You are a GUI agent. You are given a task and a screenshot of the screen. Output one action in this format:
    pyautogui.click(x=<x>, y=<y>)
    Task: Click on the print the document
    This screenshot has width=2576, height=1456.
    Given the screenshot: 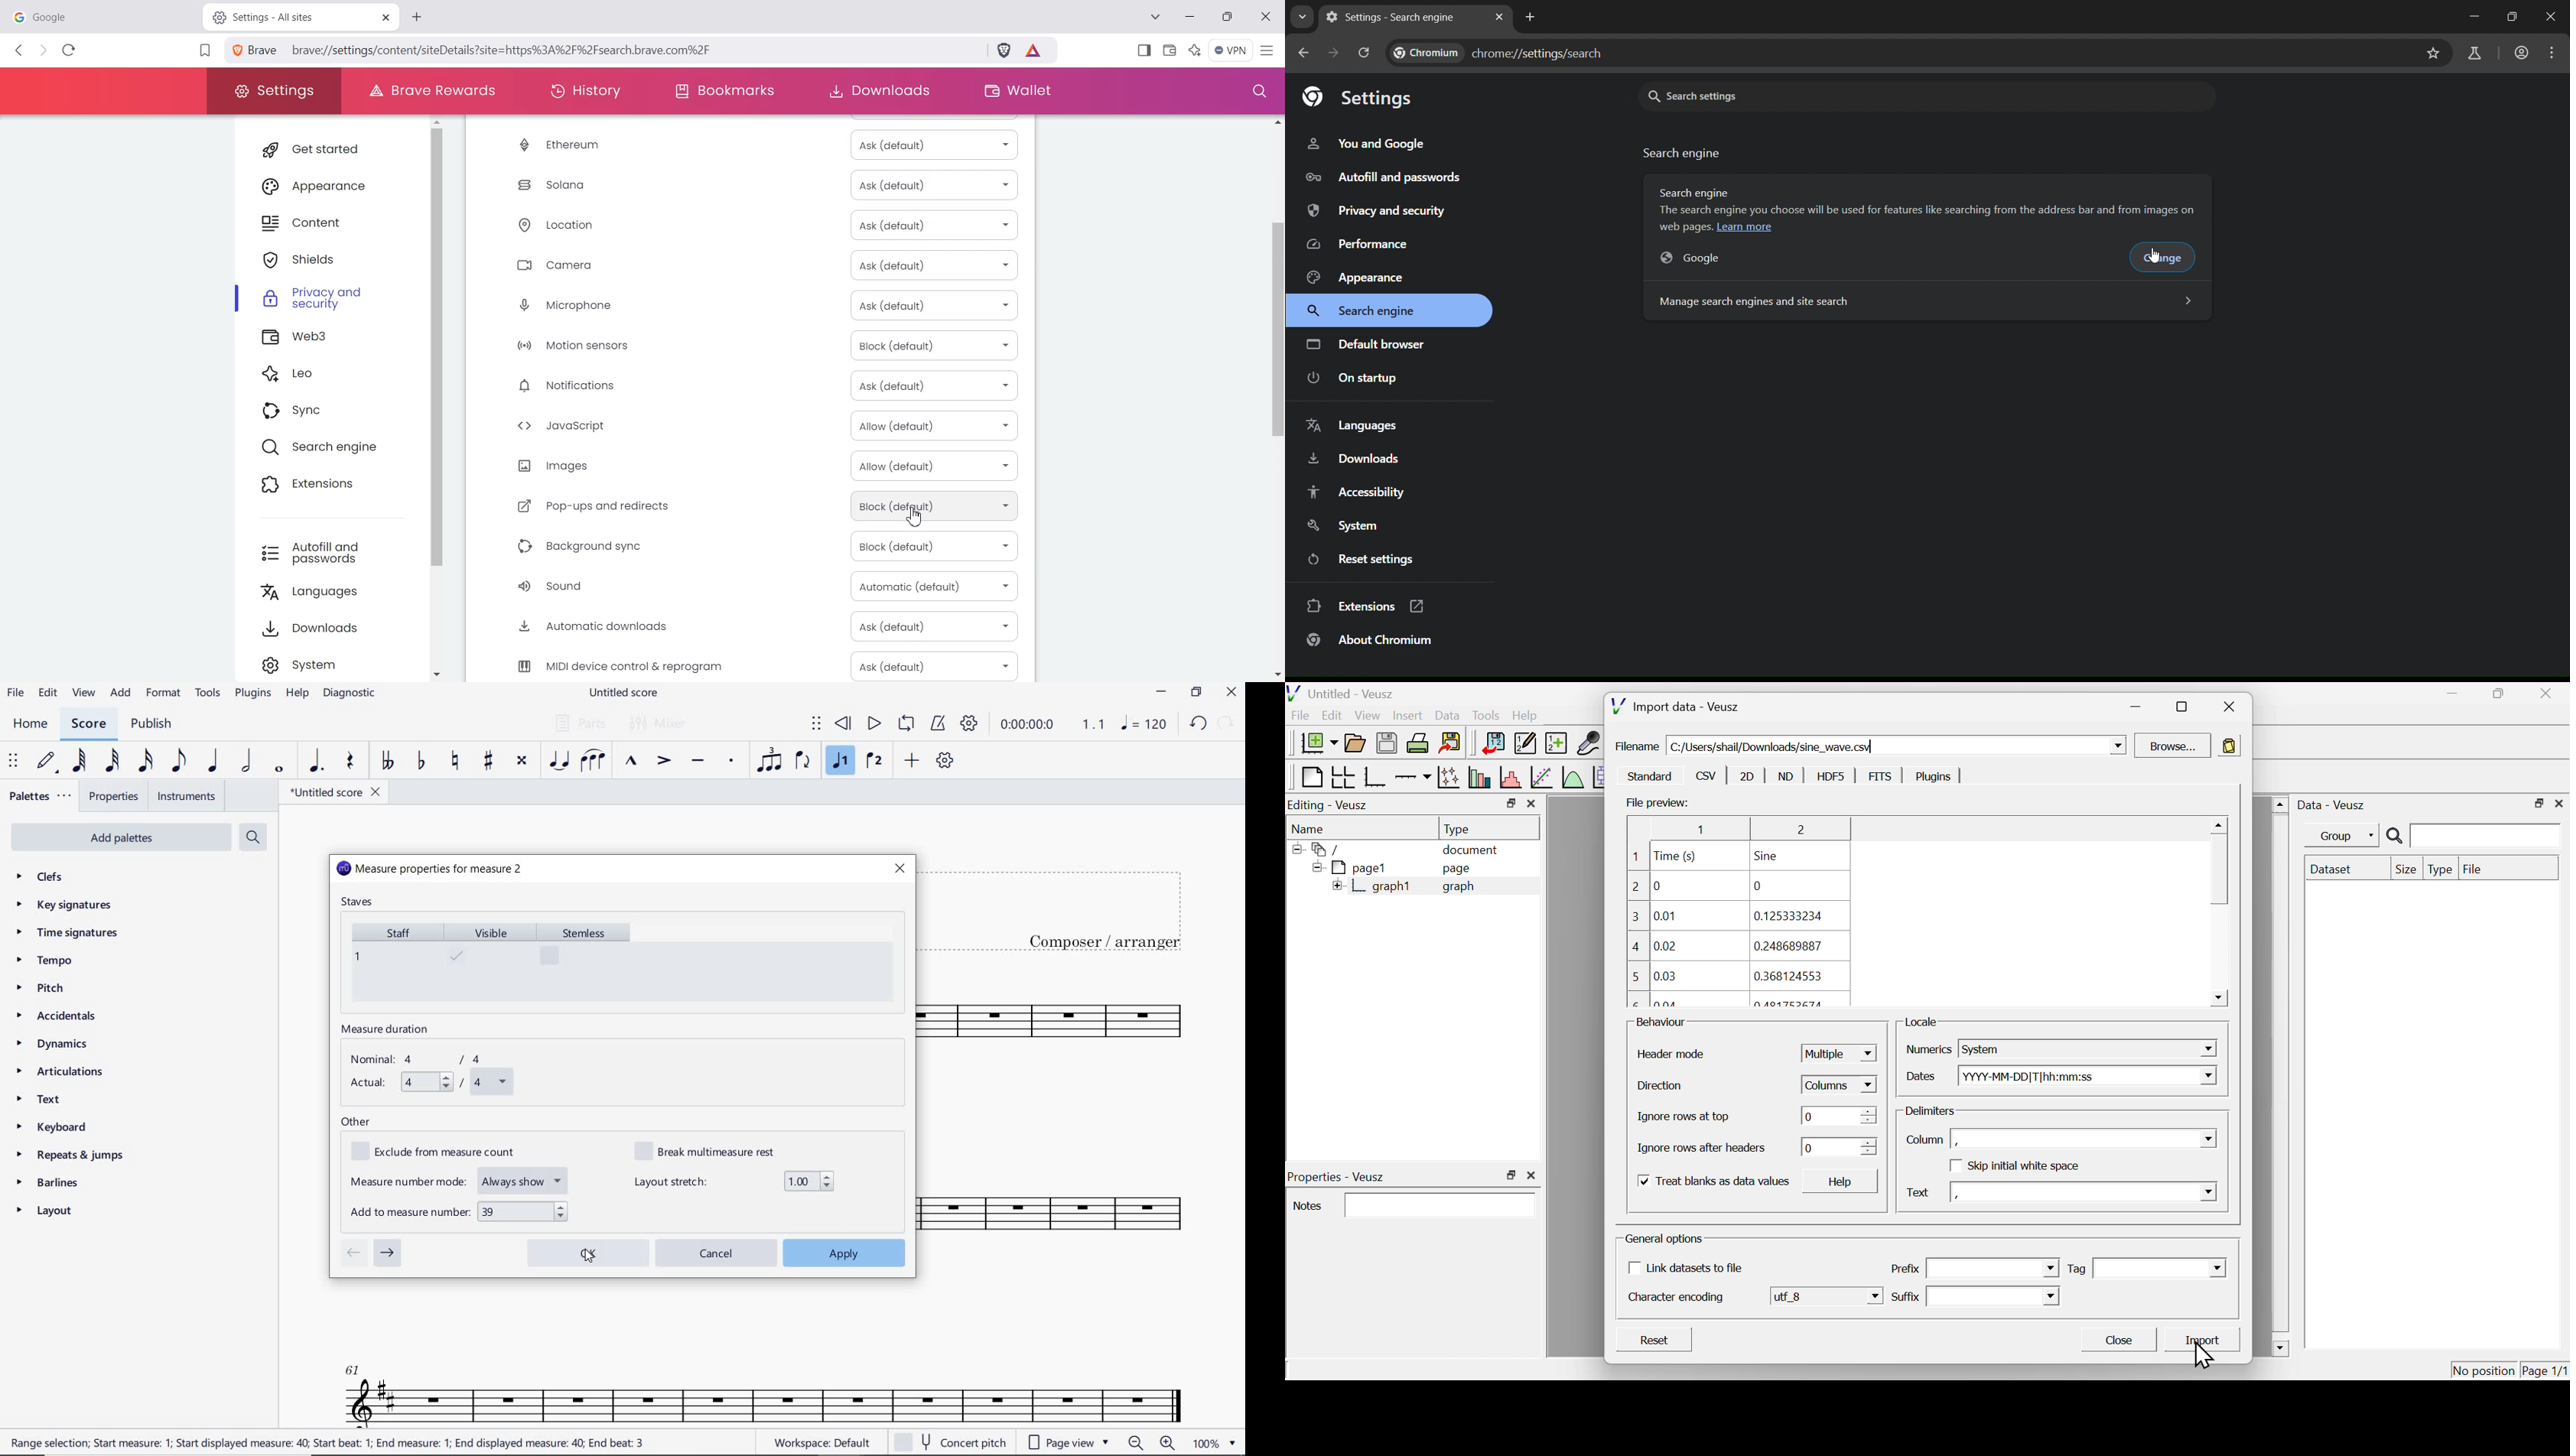 What is the action you would take?
    pyautogui.click(x=1419, y=743)
    